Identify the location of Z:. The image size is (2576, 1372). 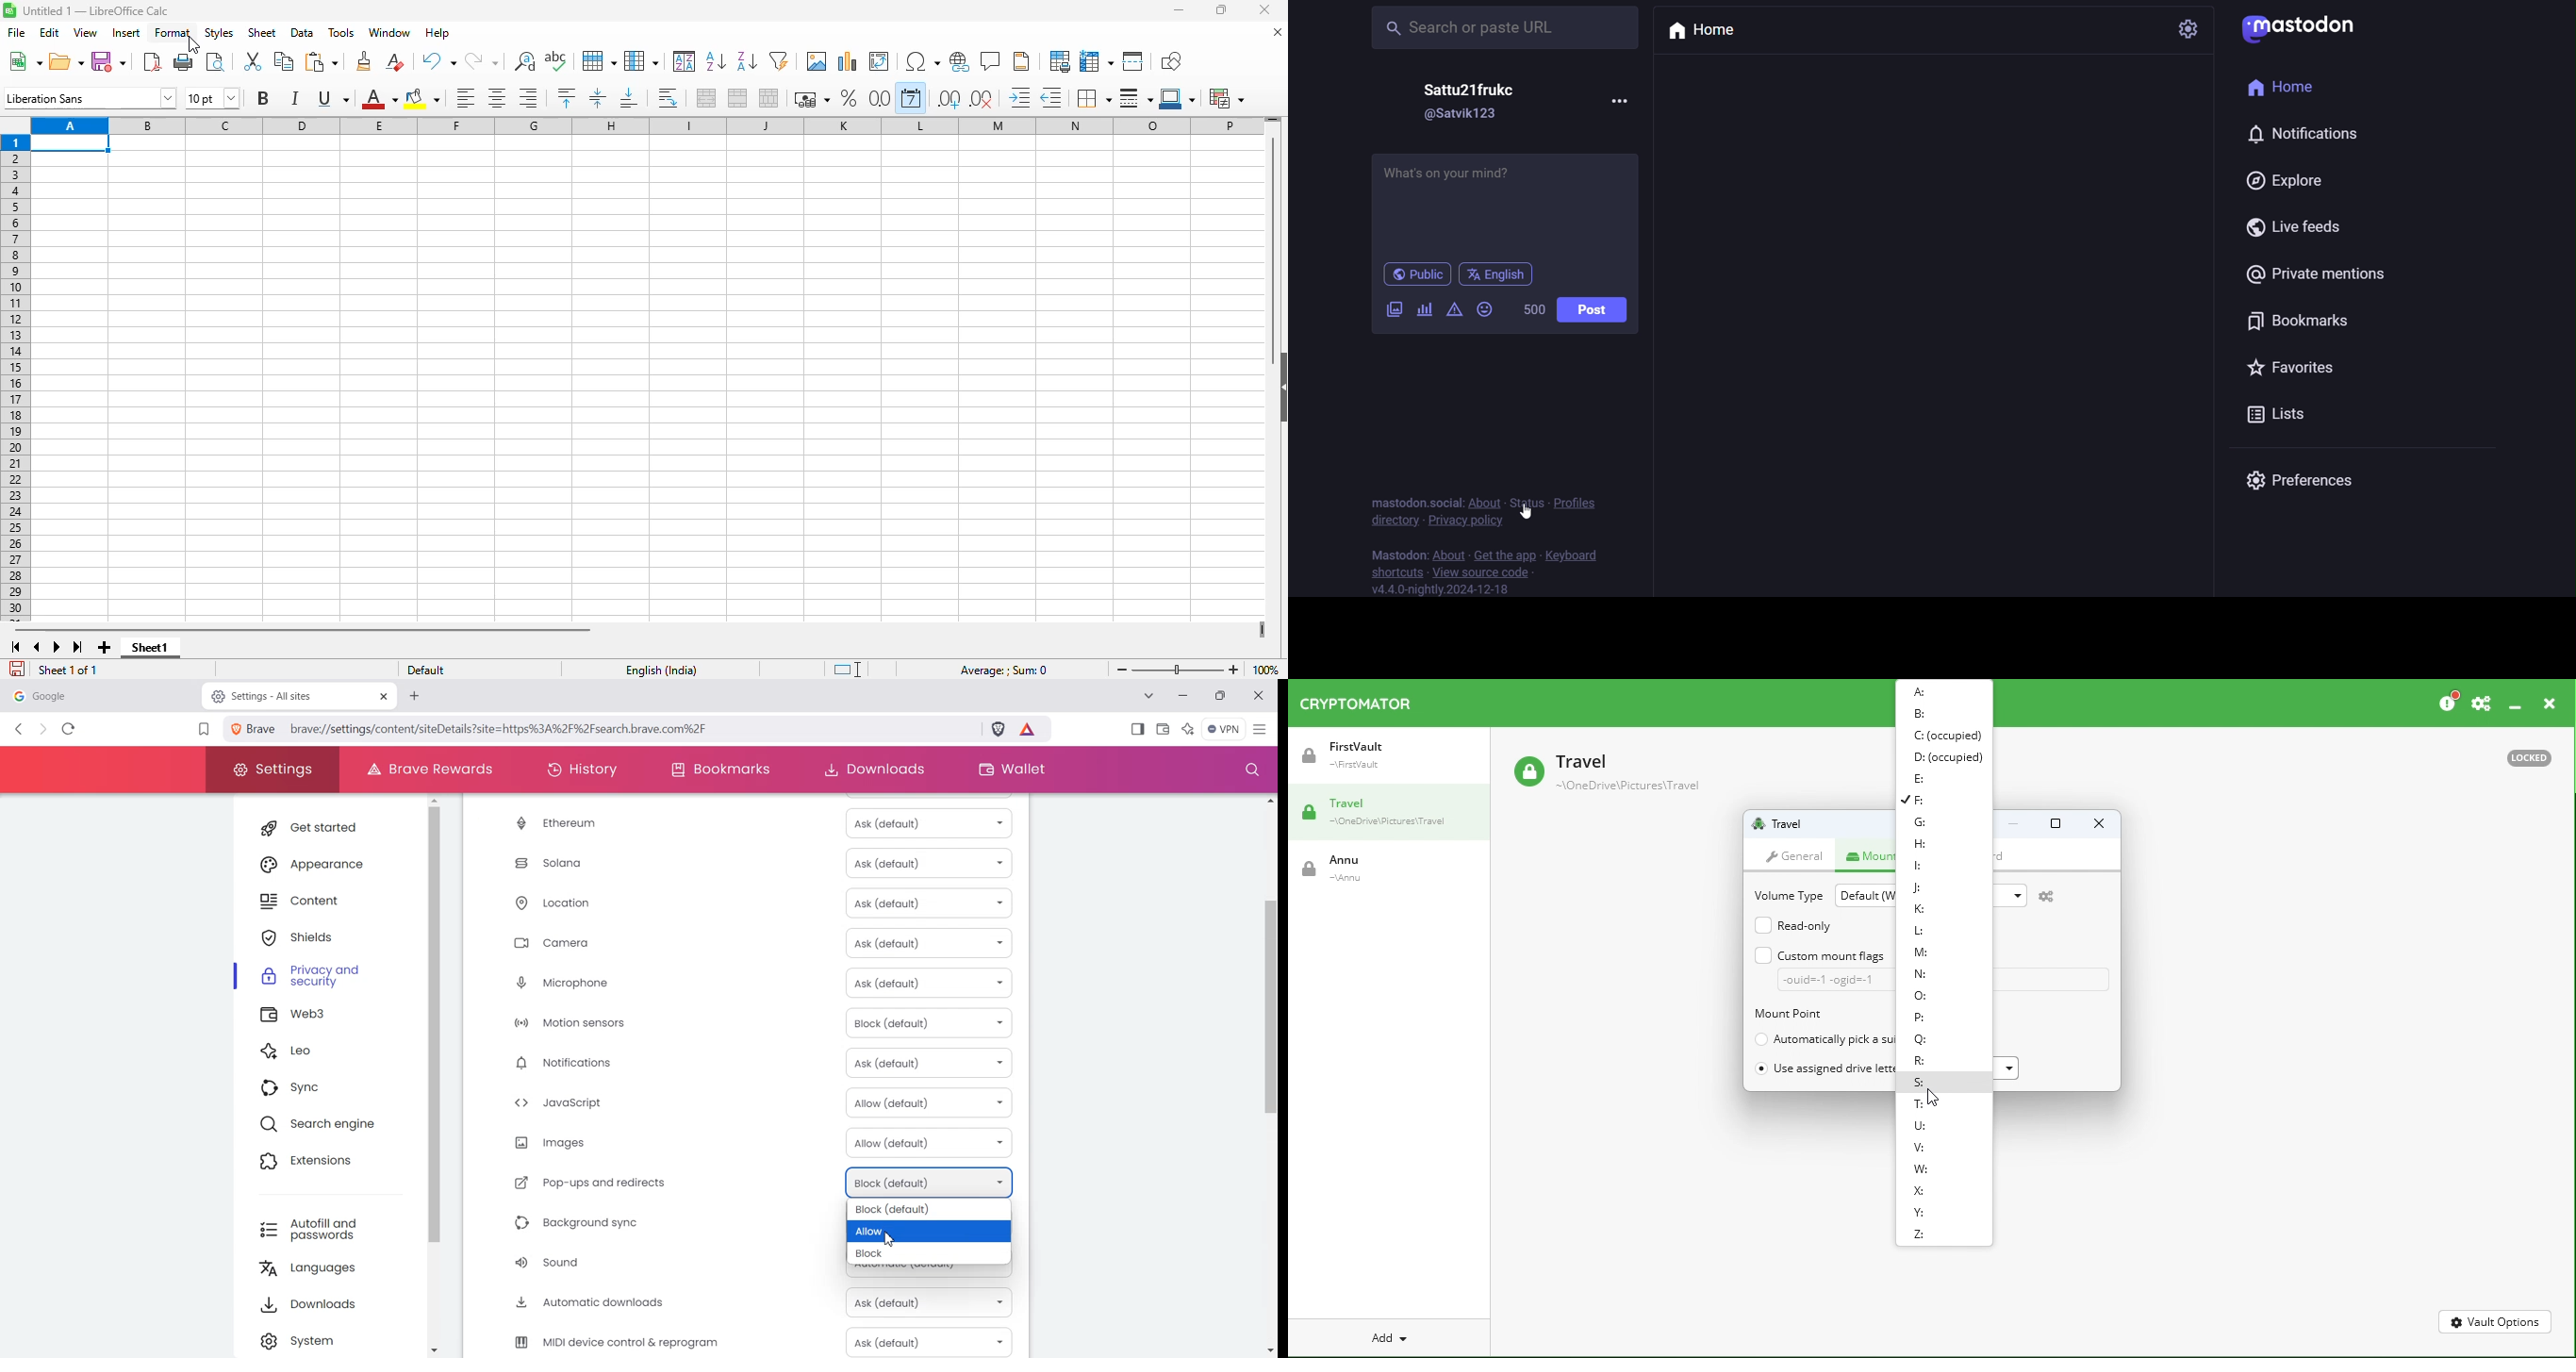
(1922, 1236).